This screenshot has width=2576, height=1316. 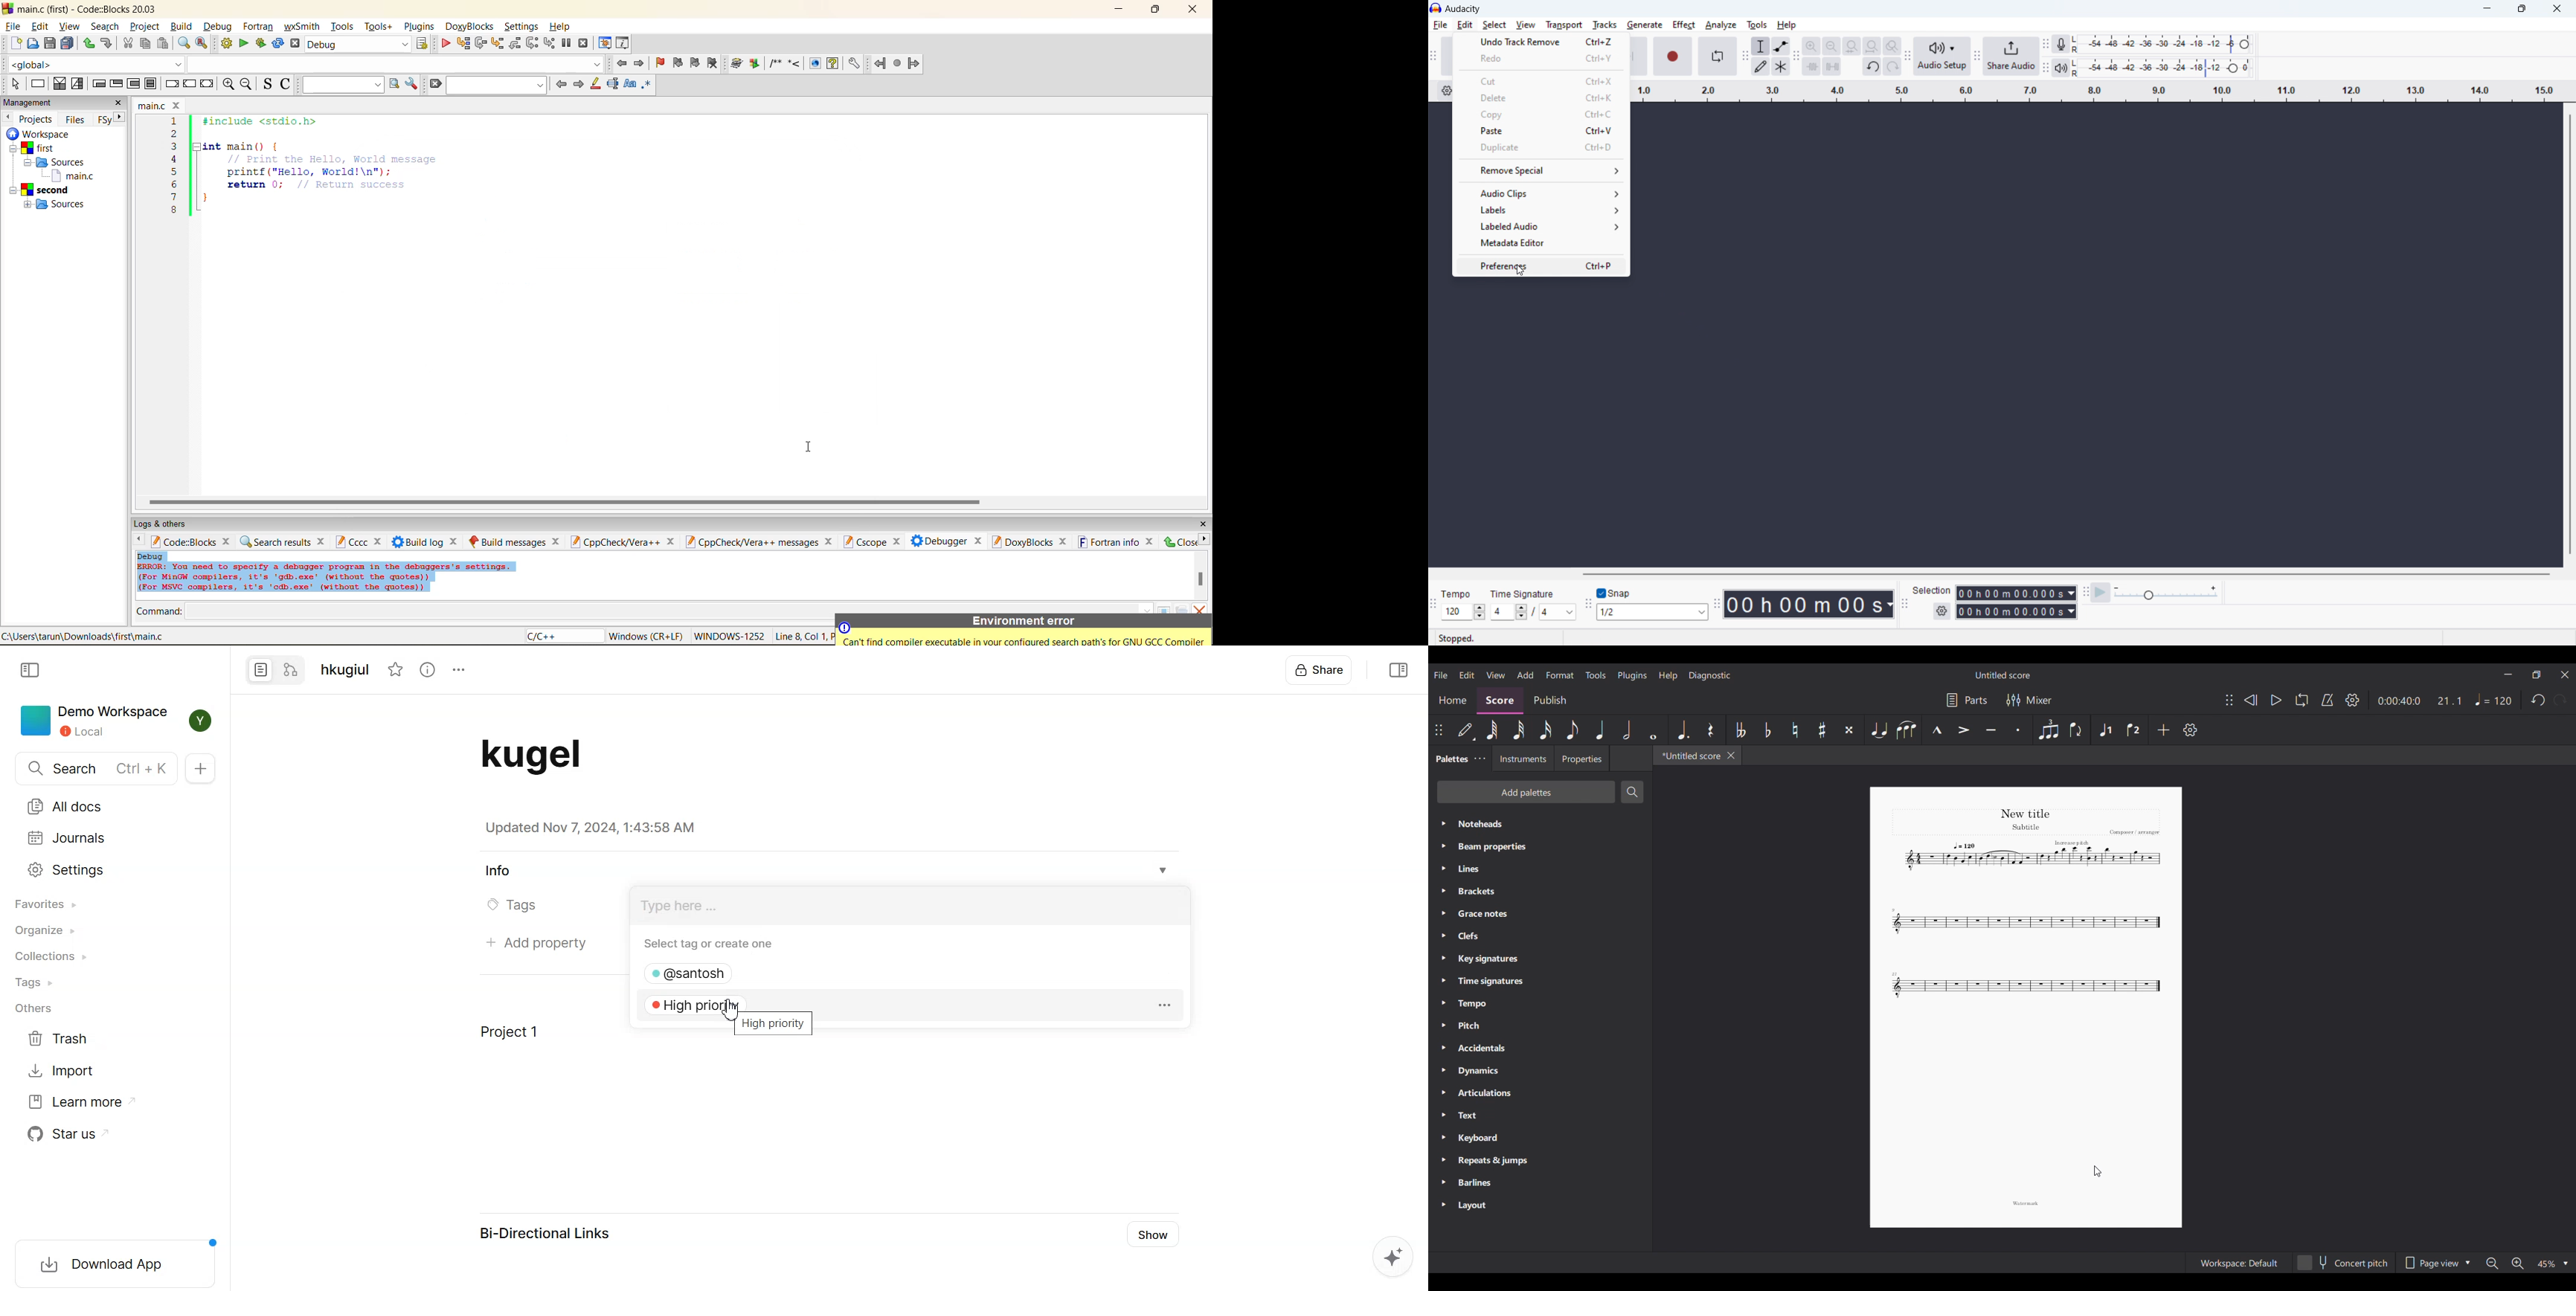 I want to click on cccc, so click(x=351, y=541).